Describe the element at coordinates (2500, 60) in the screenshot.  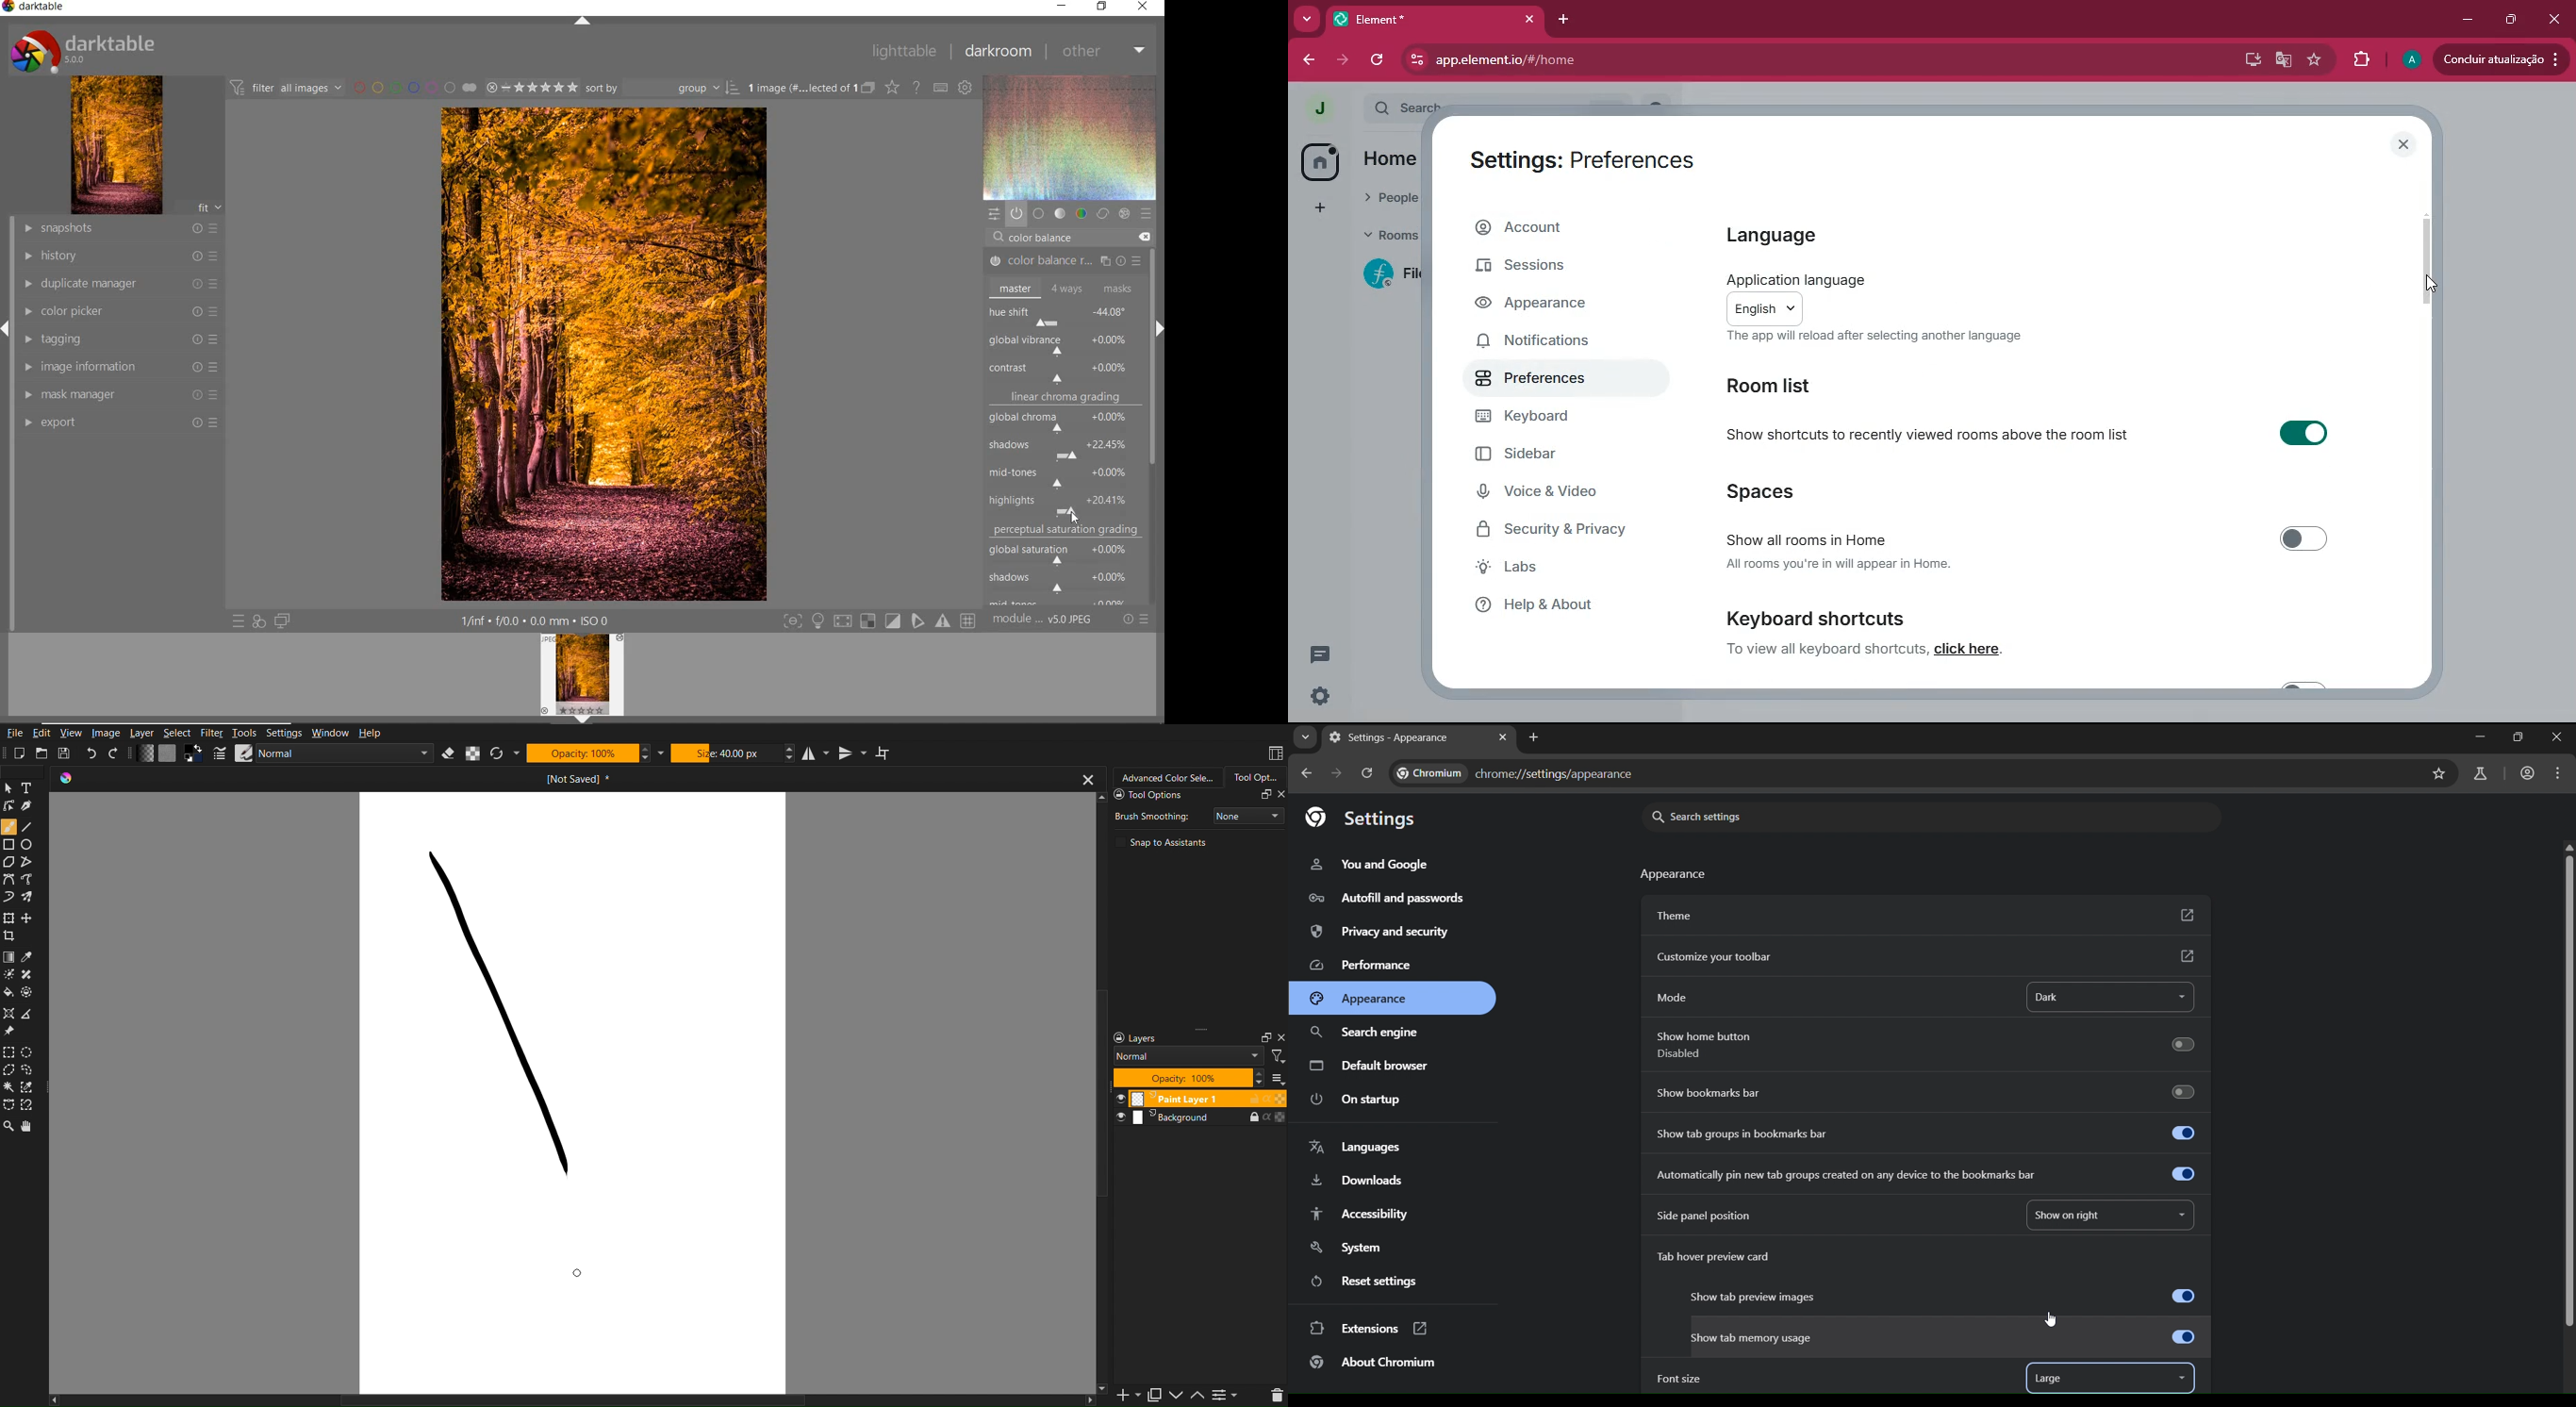
I see `updates` at that location.